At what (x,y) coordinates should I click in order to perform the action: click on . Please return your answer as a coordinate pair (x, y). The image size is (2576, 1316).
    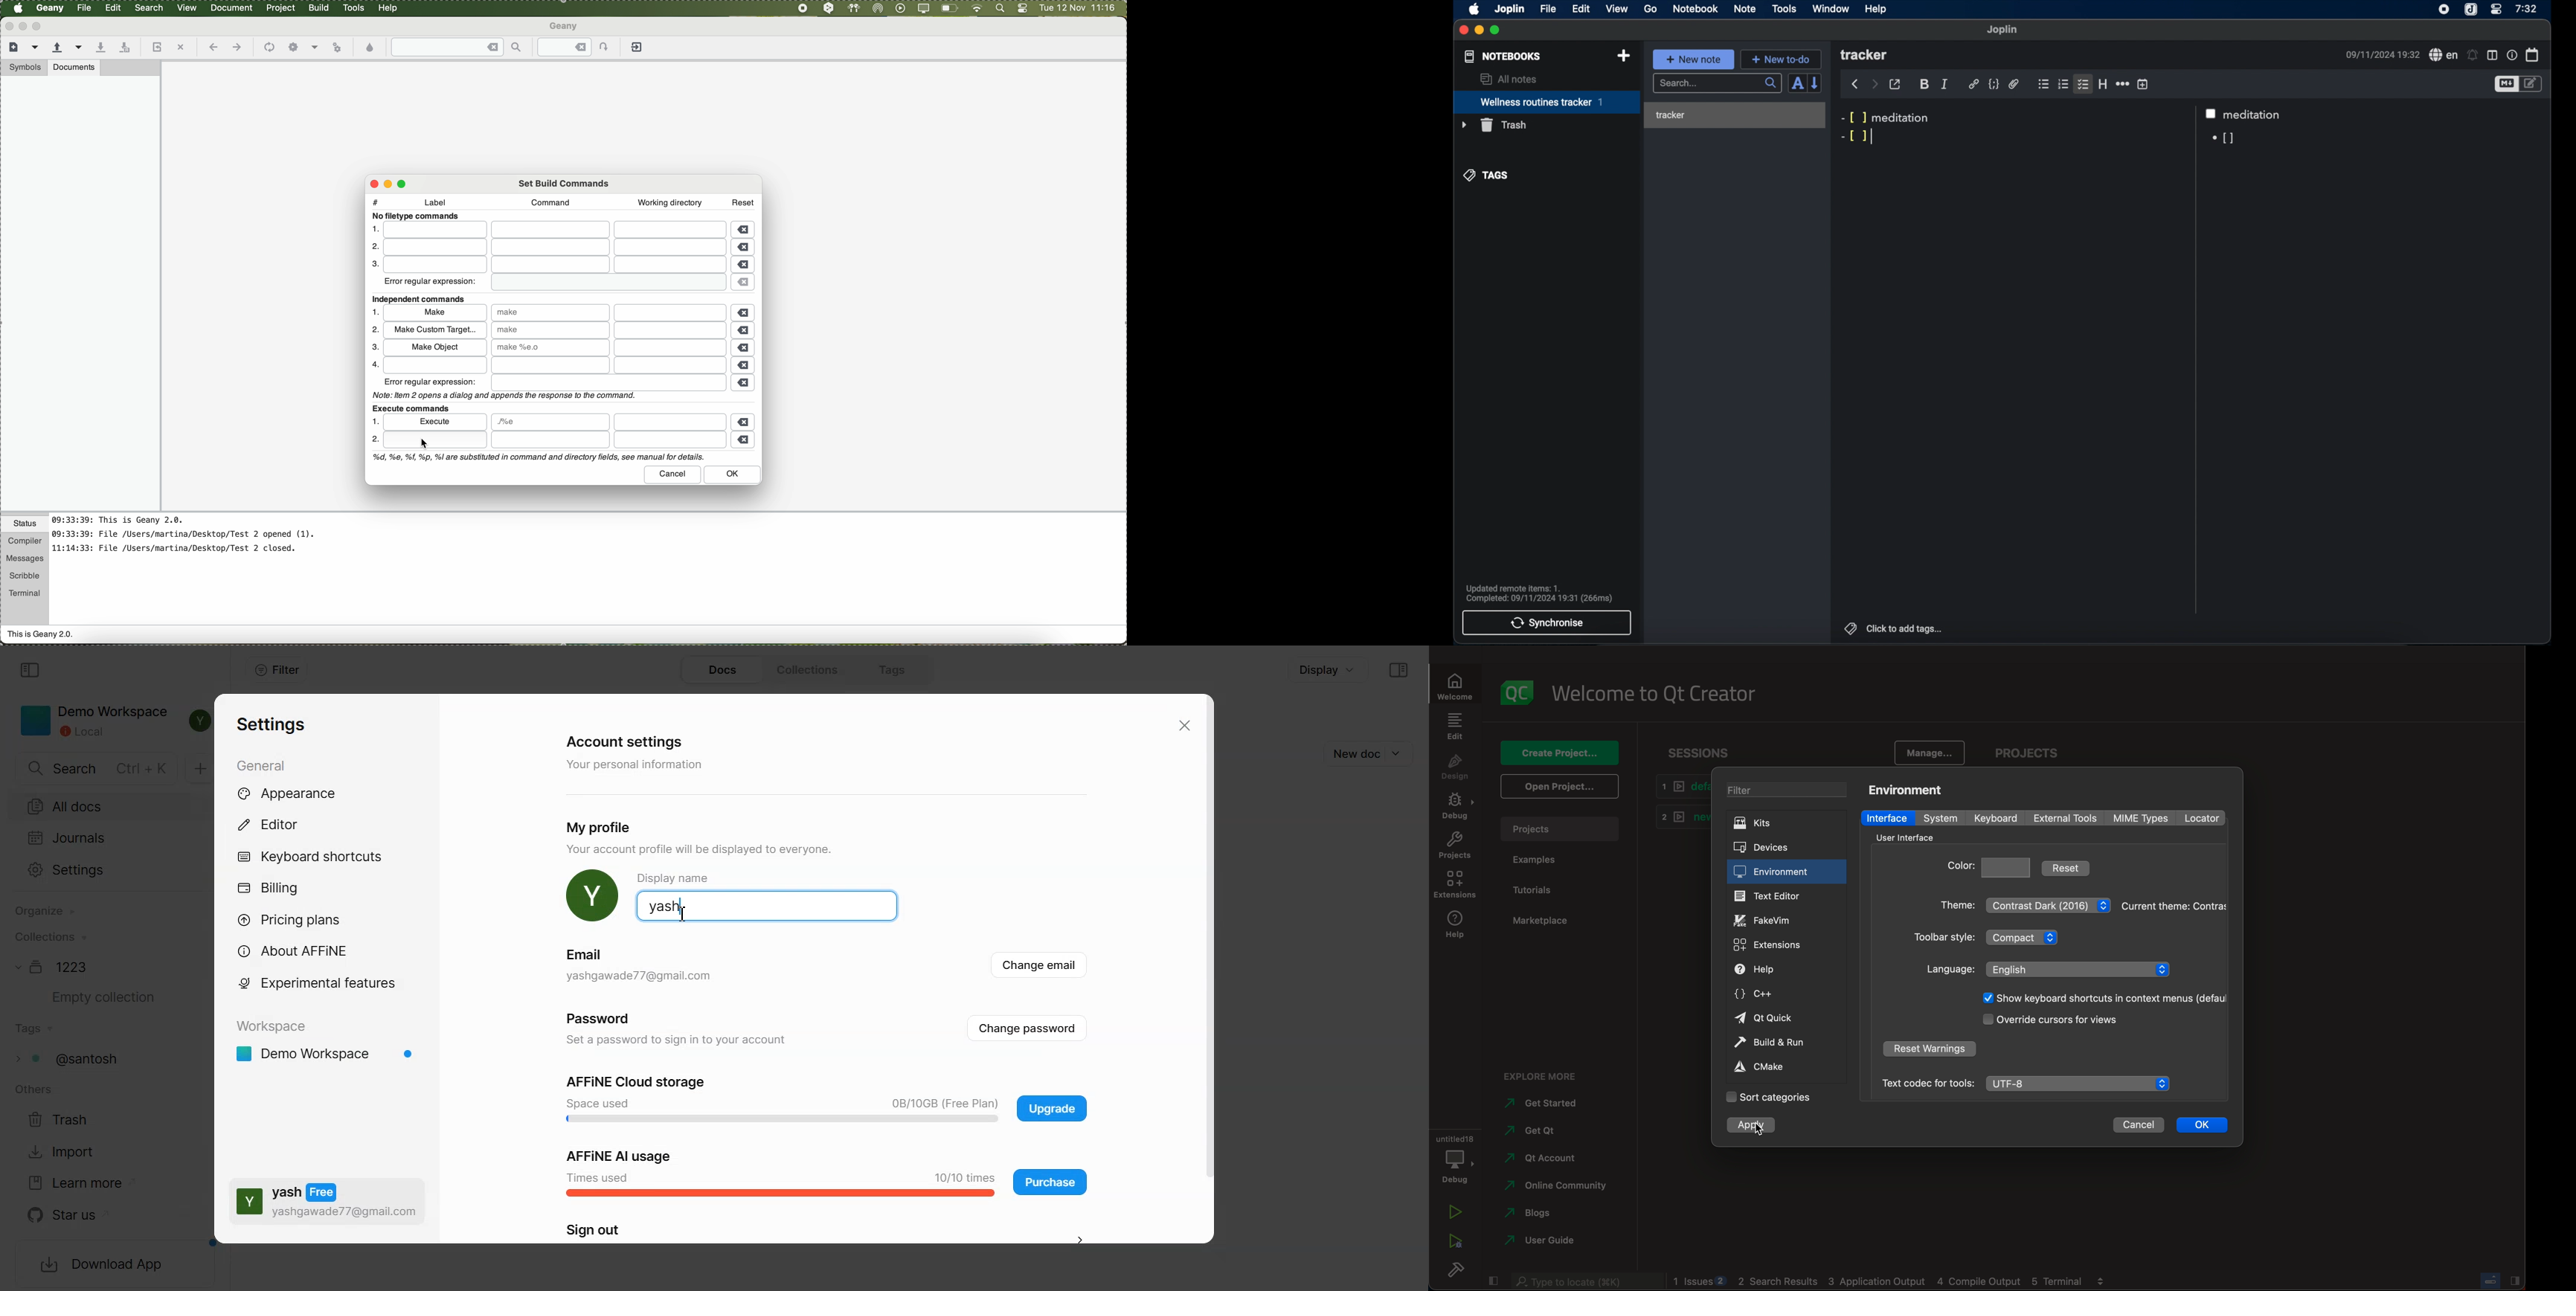
    Looking at the image, I should click on (1583, 1282).